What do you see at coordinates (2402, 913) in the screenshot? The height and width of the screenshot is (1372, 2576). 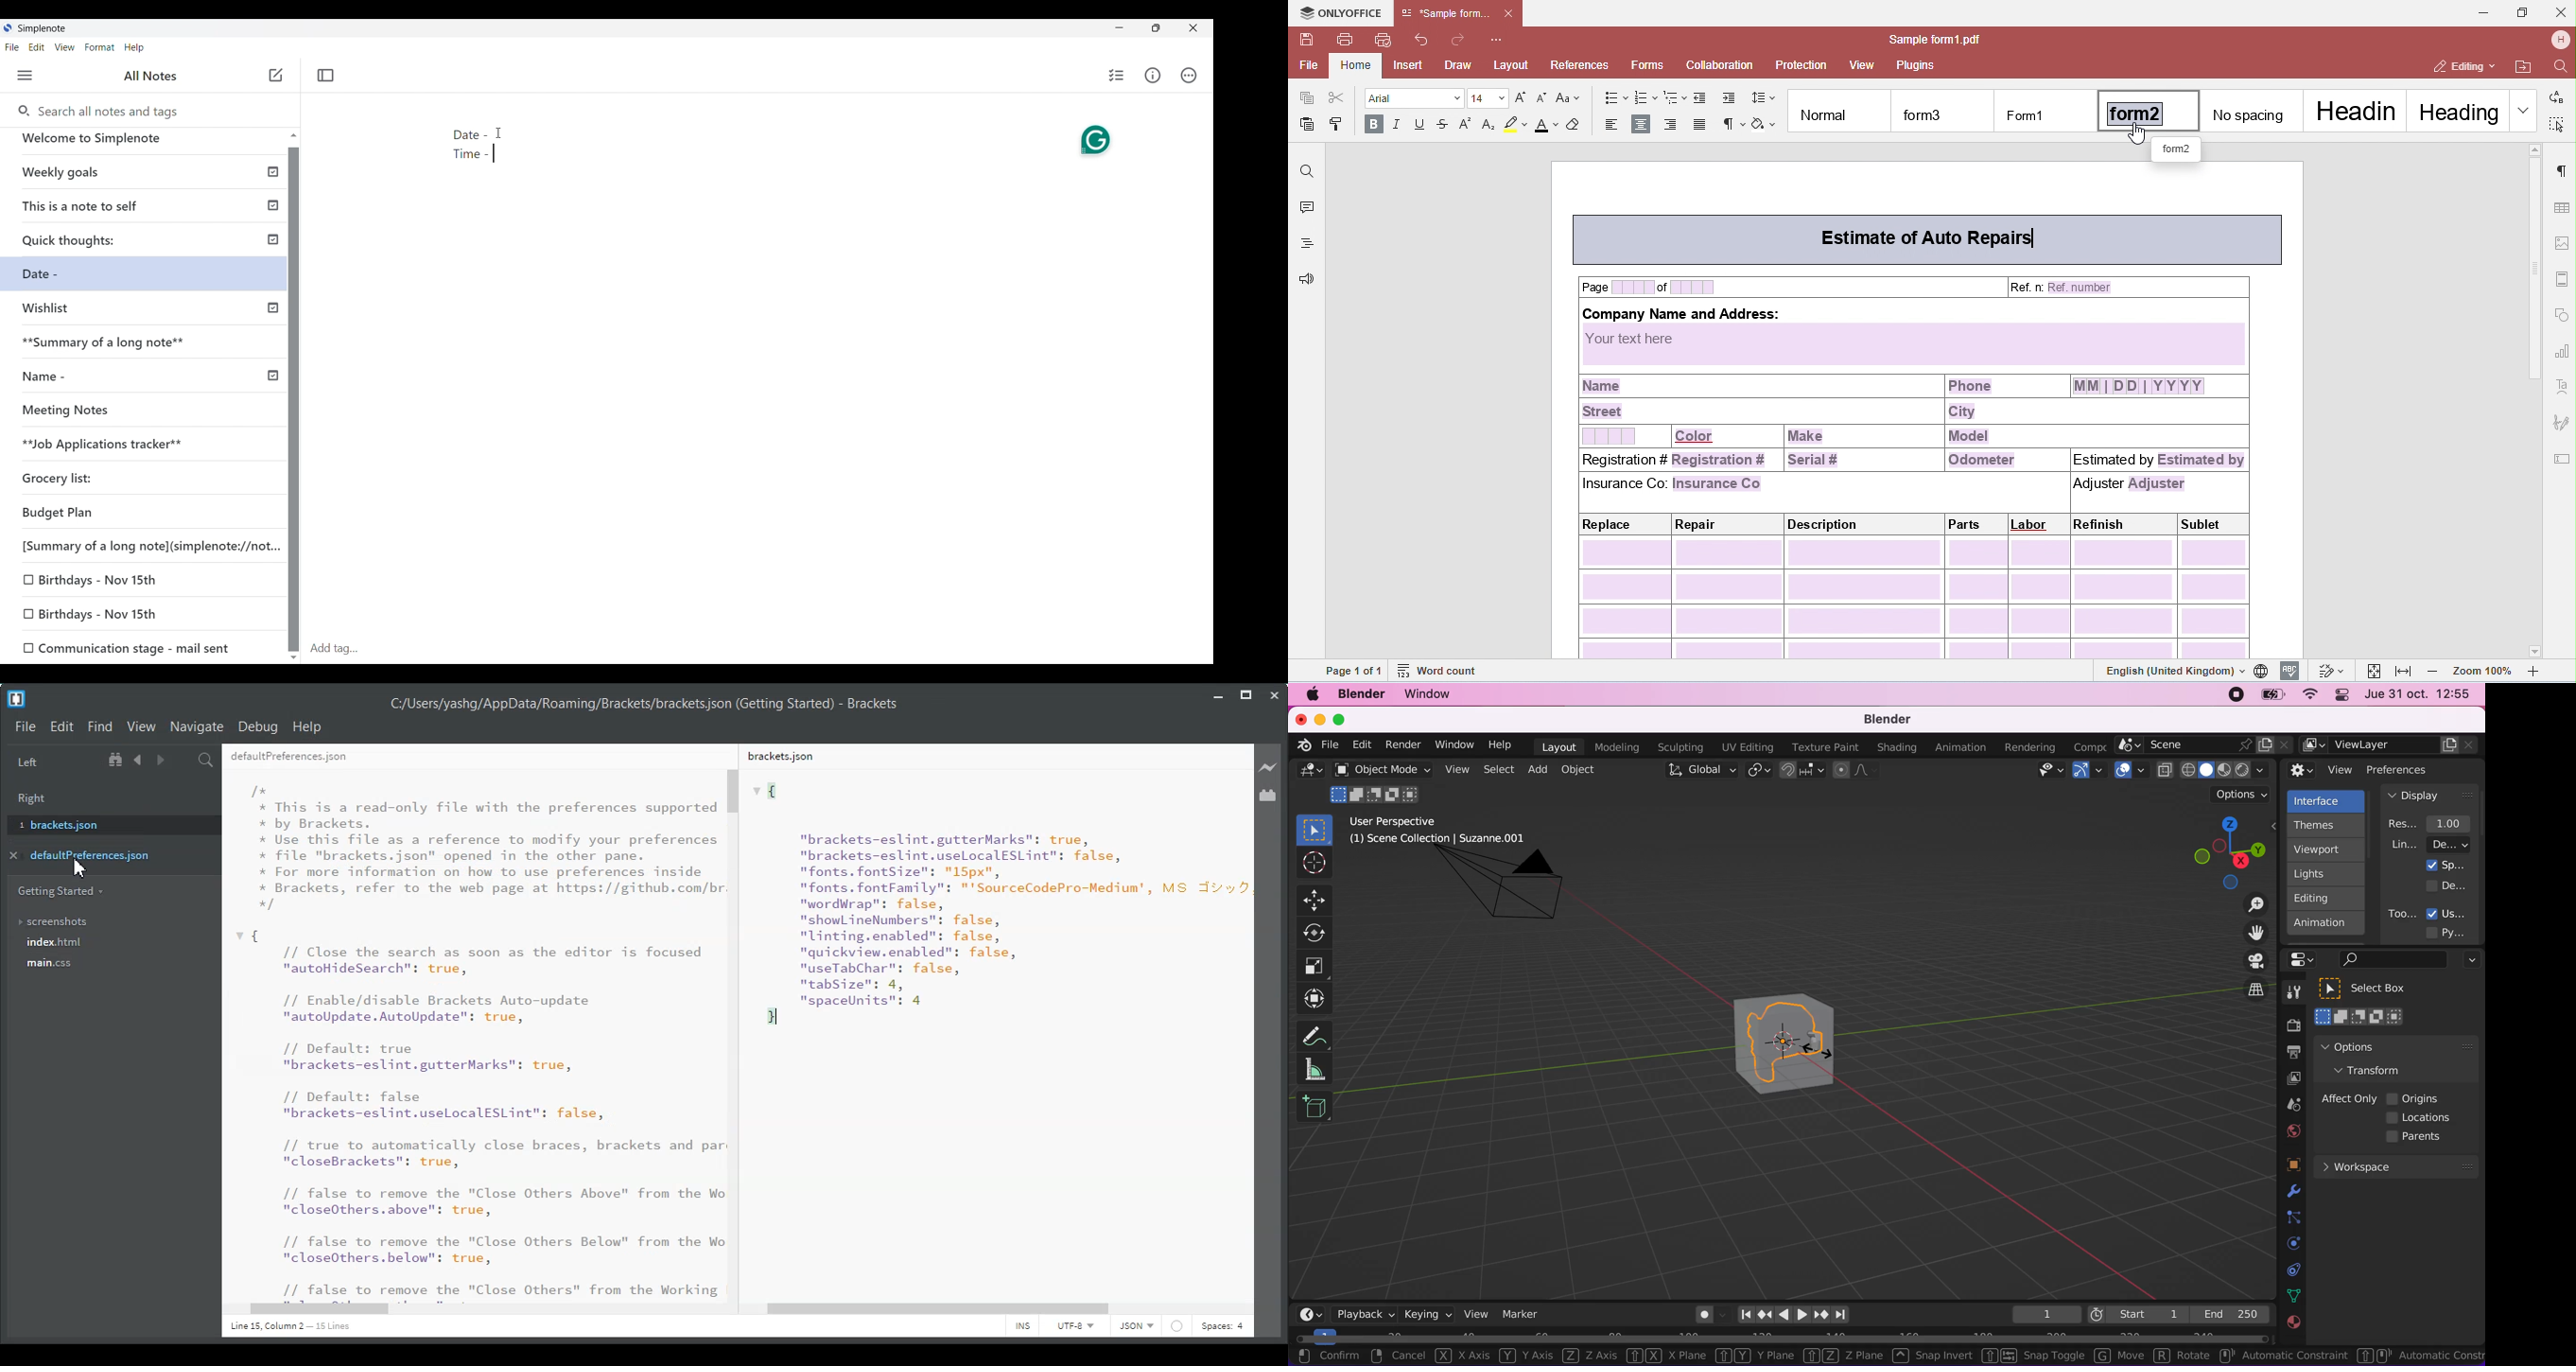 I see `tooltips` at bounding box center [2402, 913].